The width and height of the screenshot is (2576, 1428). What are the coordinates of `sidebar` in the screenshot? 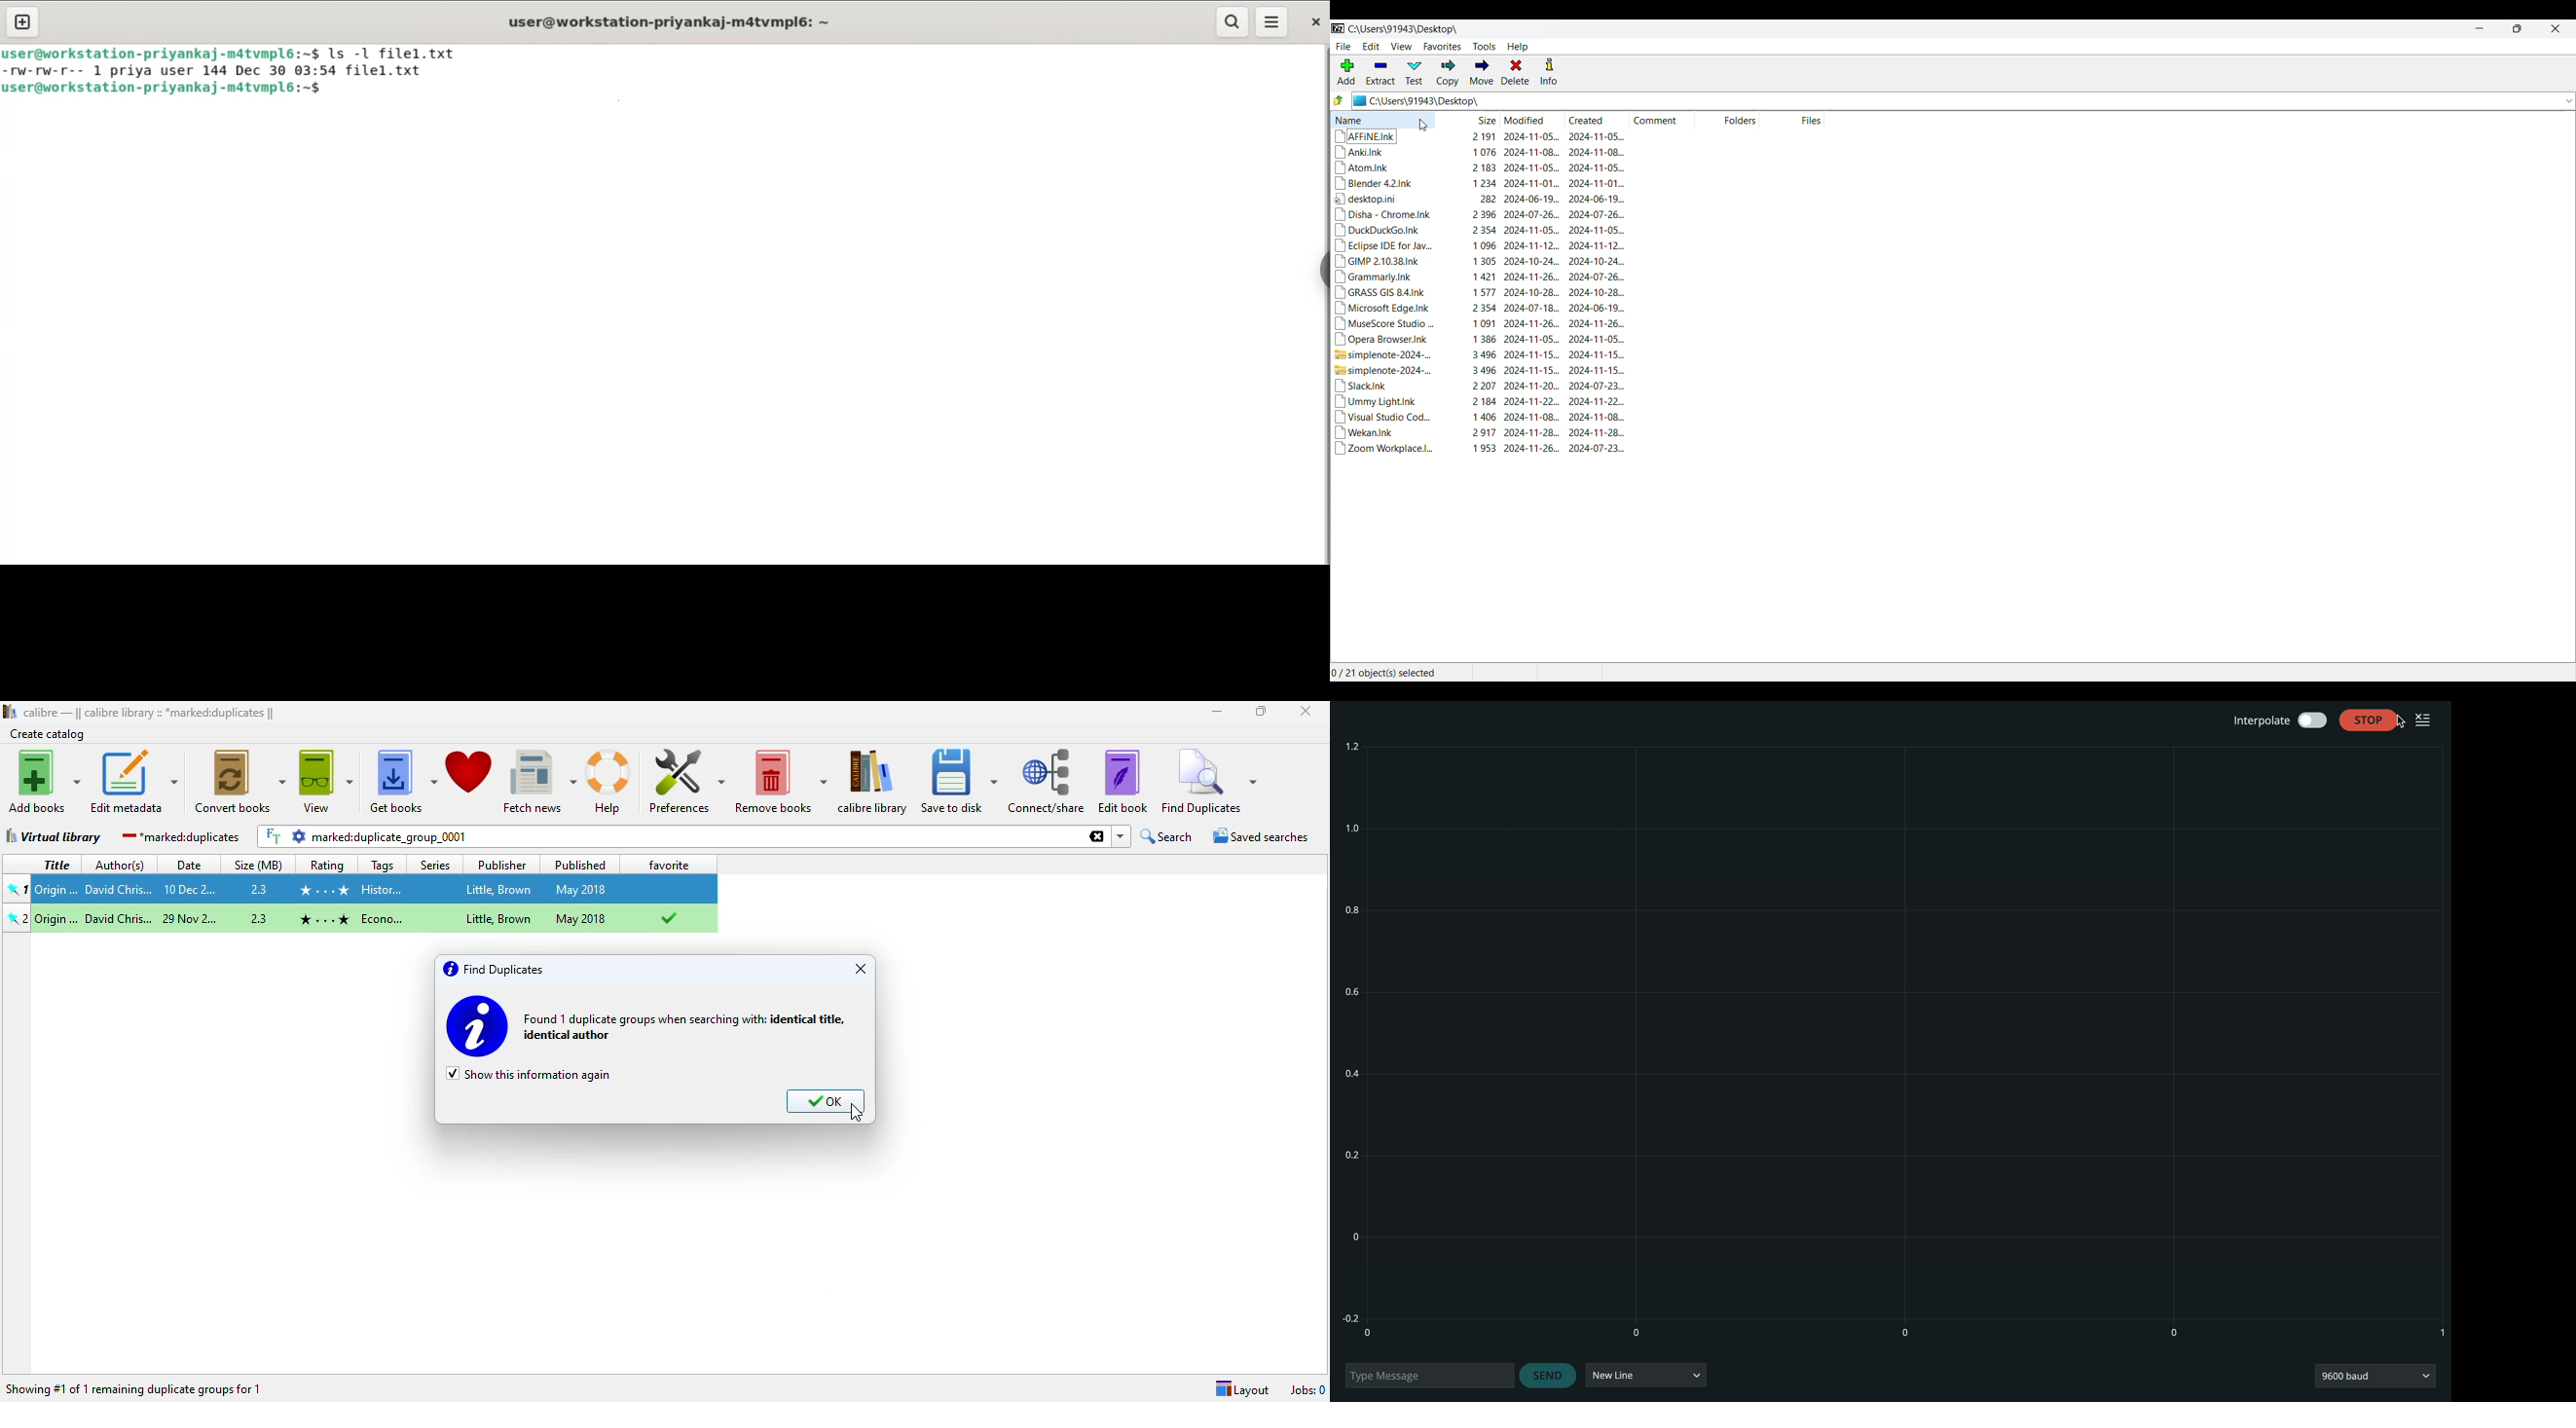 It's located at (1323, 272).